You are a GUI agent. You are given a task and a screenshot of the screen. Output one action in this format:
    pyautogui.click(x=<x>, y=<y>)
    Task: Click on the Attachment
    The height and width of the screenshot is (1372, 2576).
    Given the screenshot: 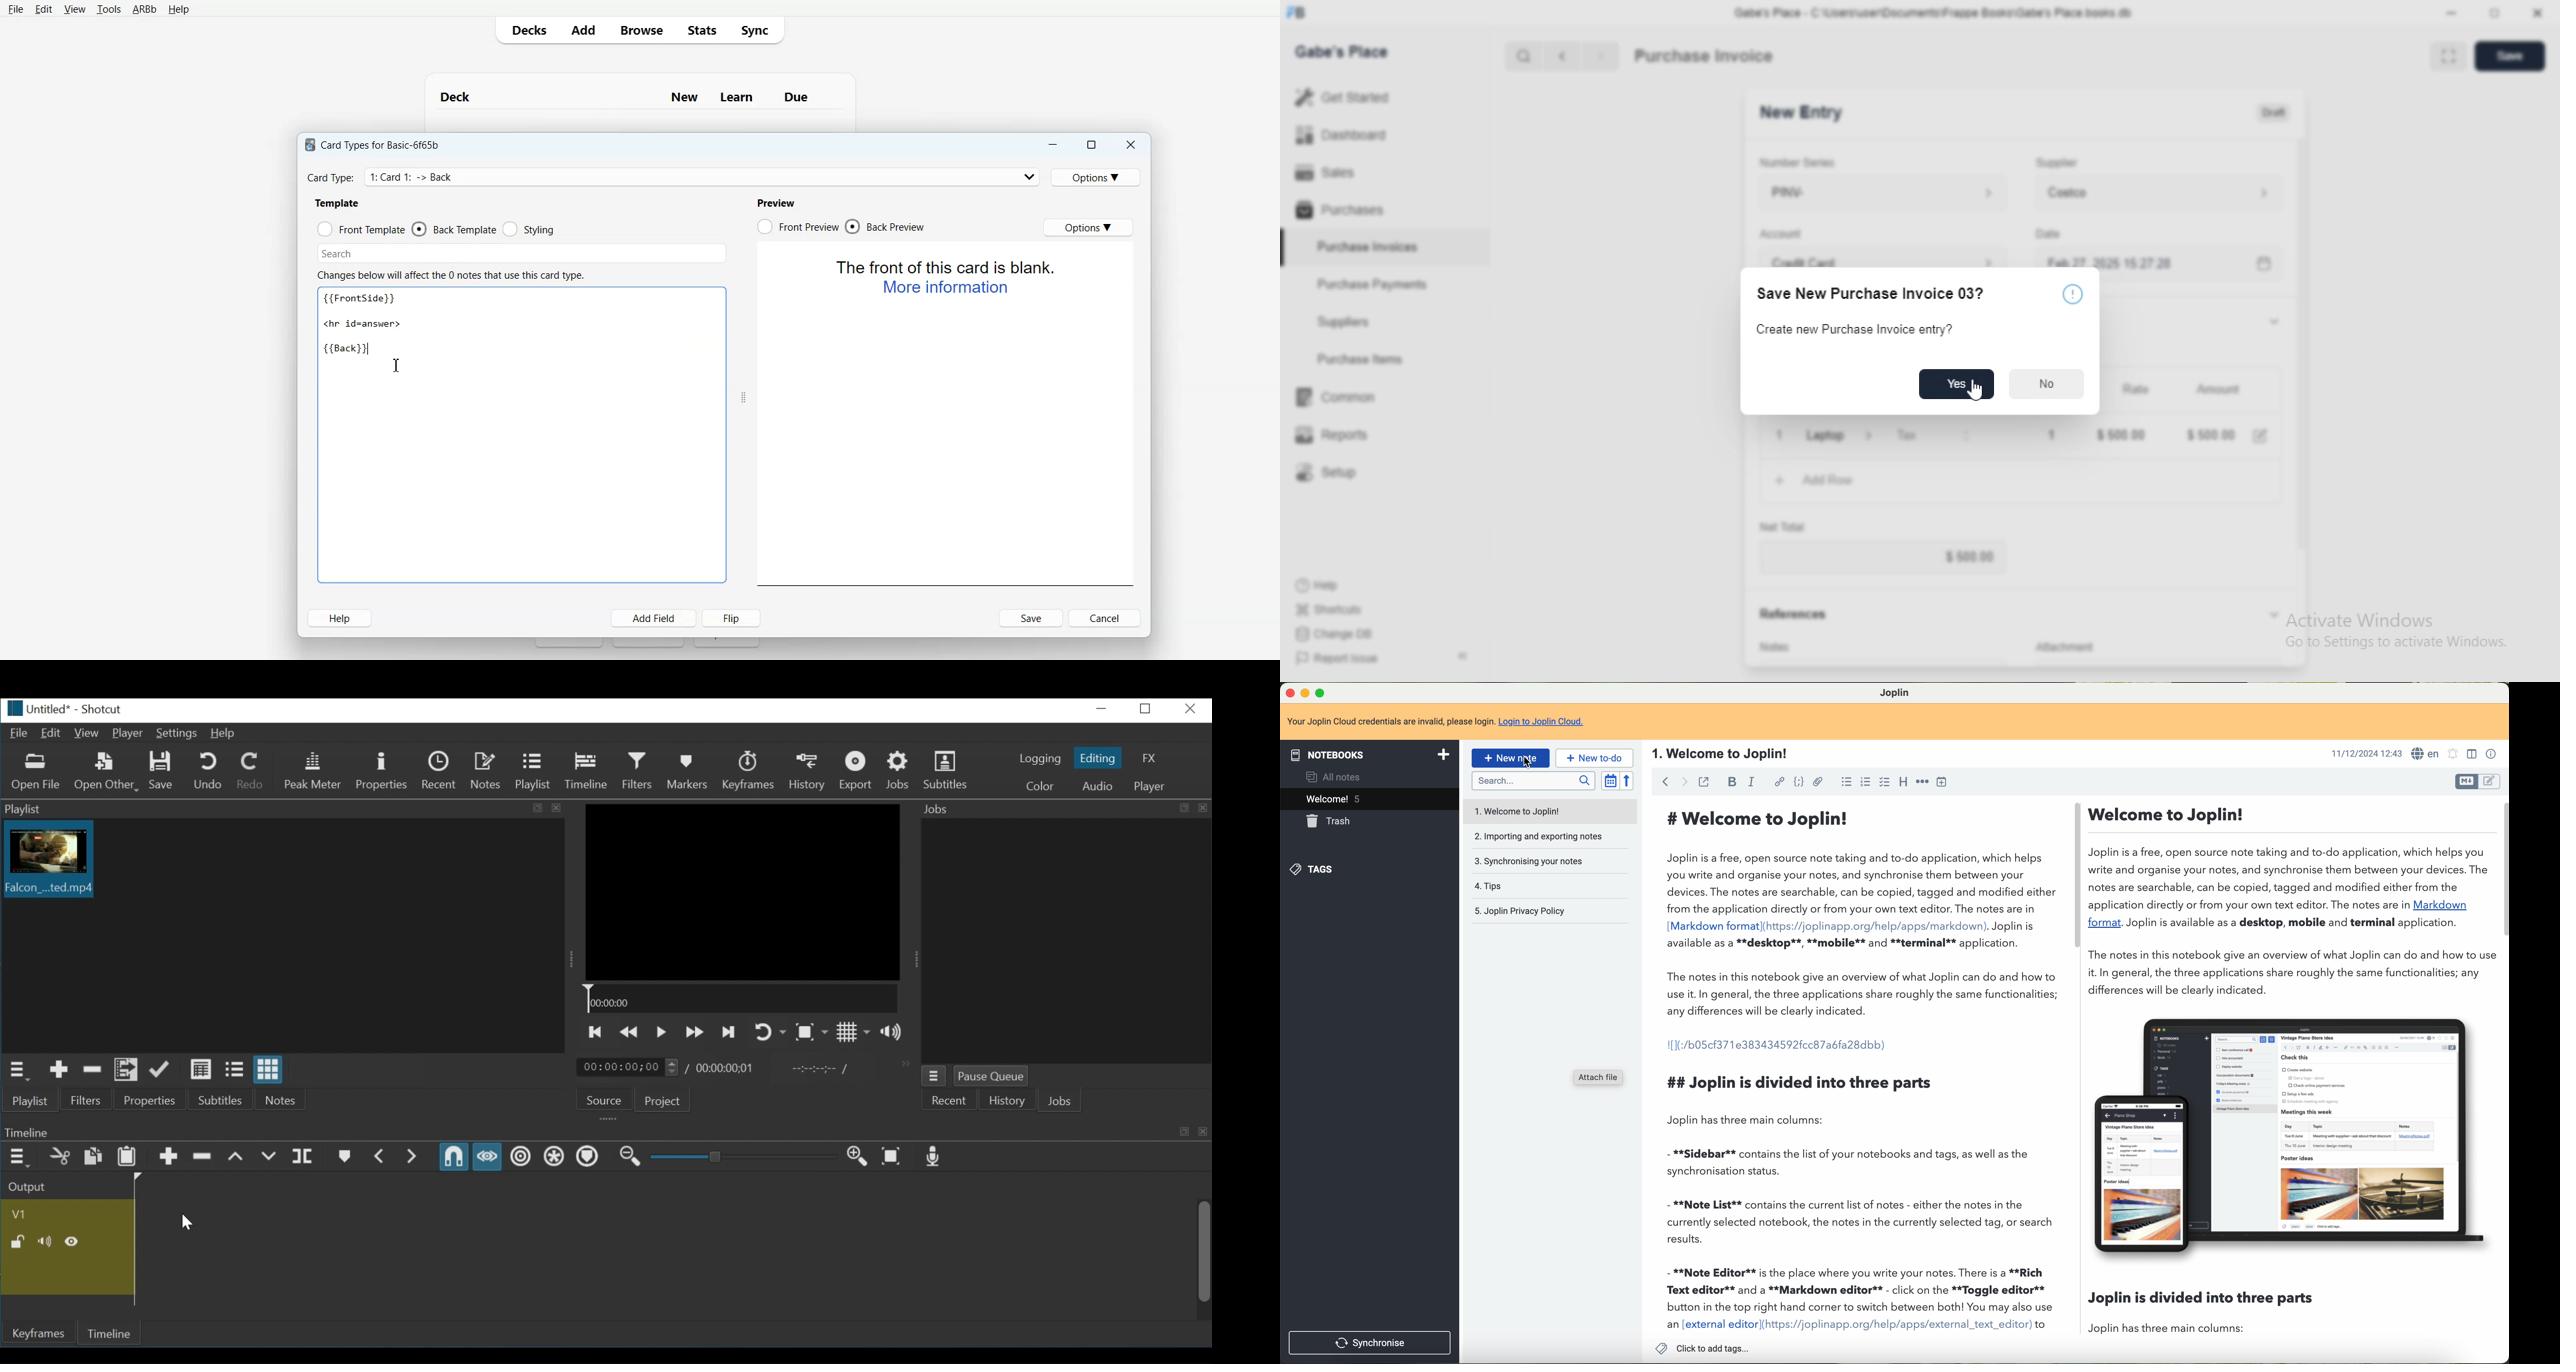 What is the action you would take?
    pyautogui.click(x=2065, y=646)
    